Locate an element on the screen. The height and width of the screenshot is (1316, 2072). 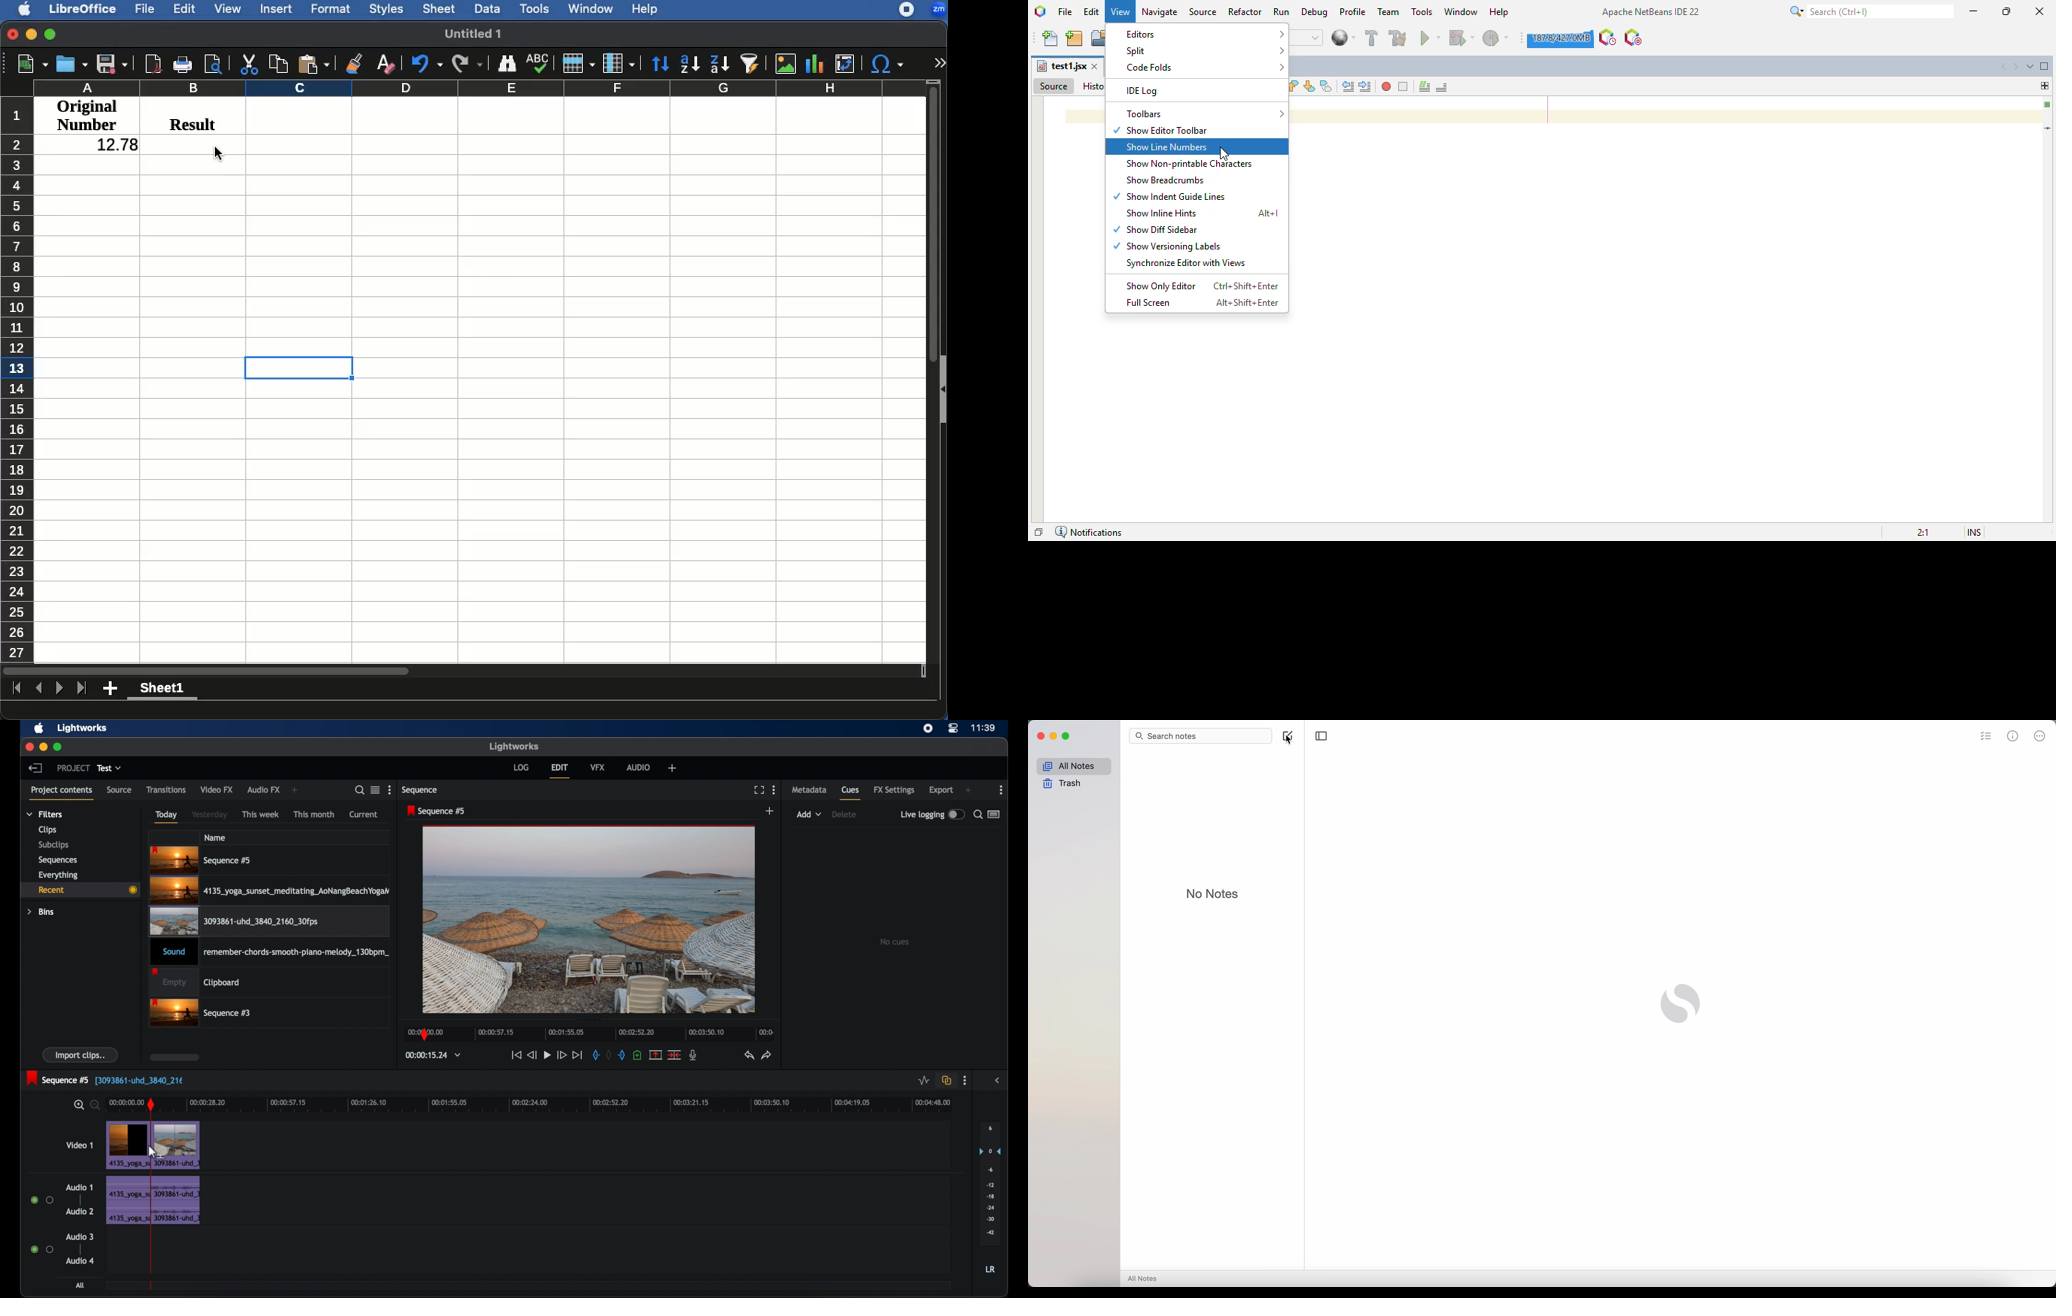
close is located at coordinates (1040, 736).